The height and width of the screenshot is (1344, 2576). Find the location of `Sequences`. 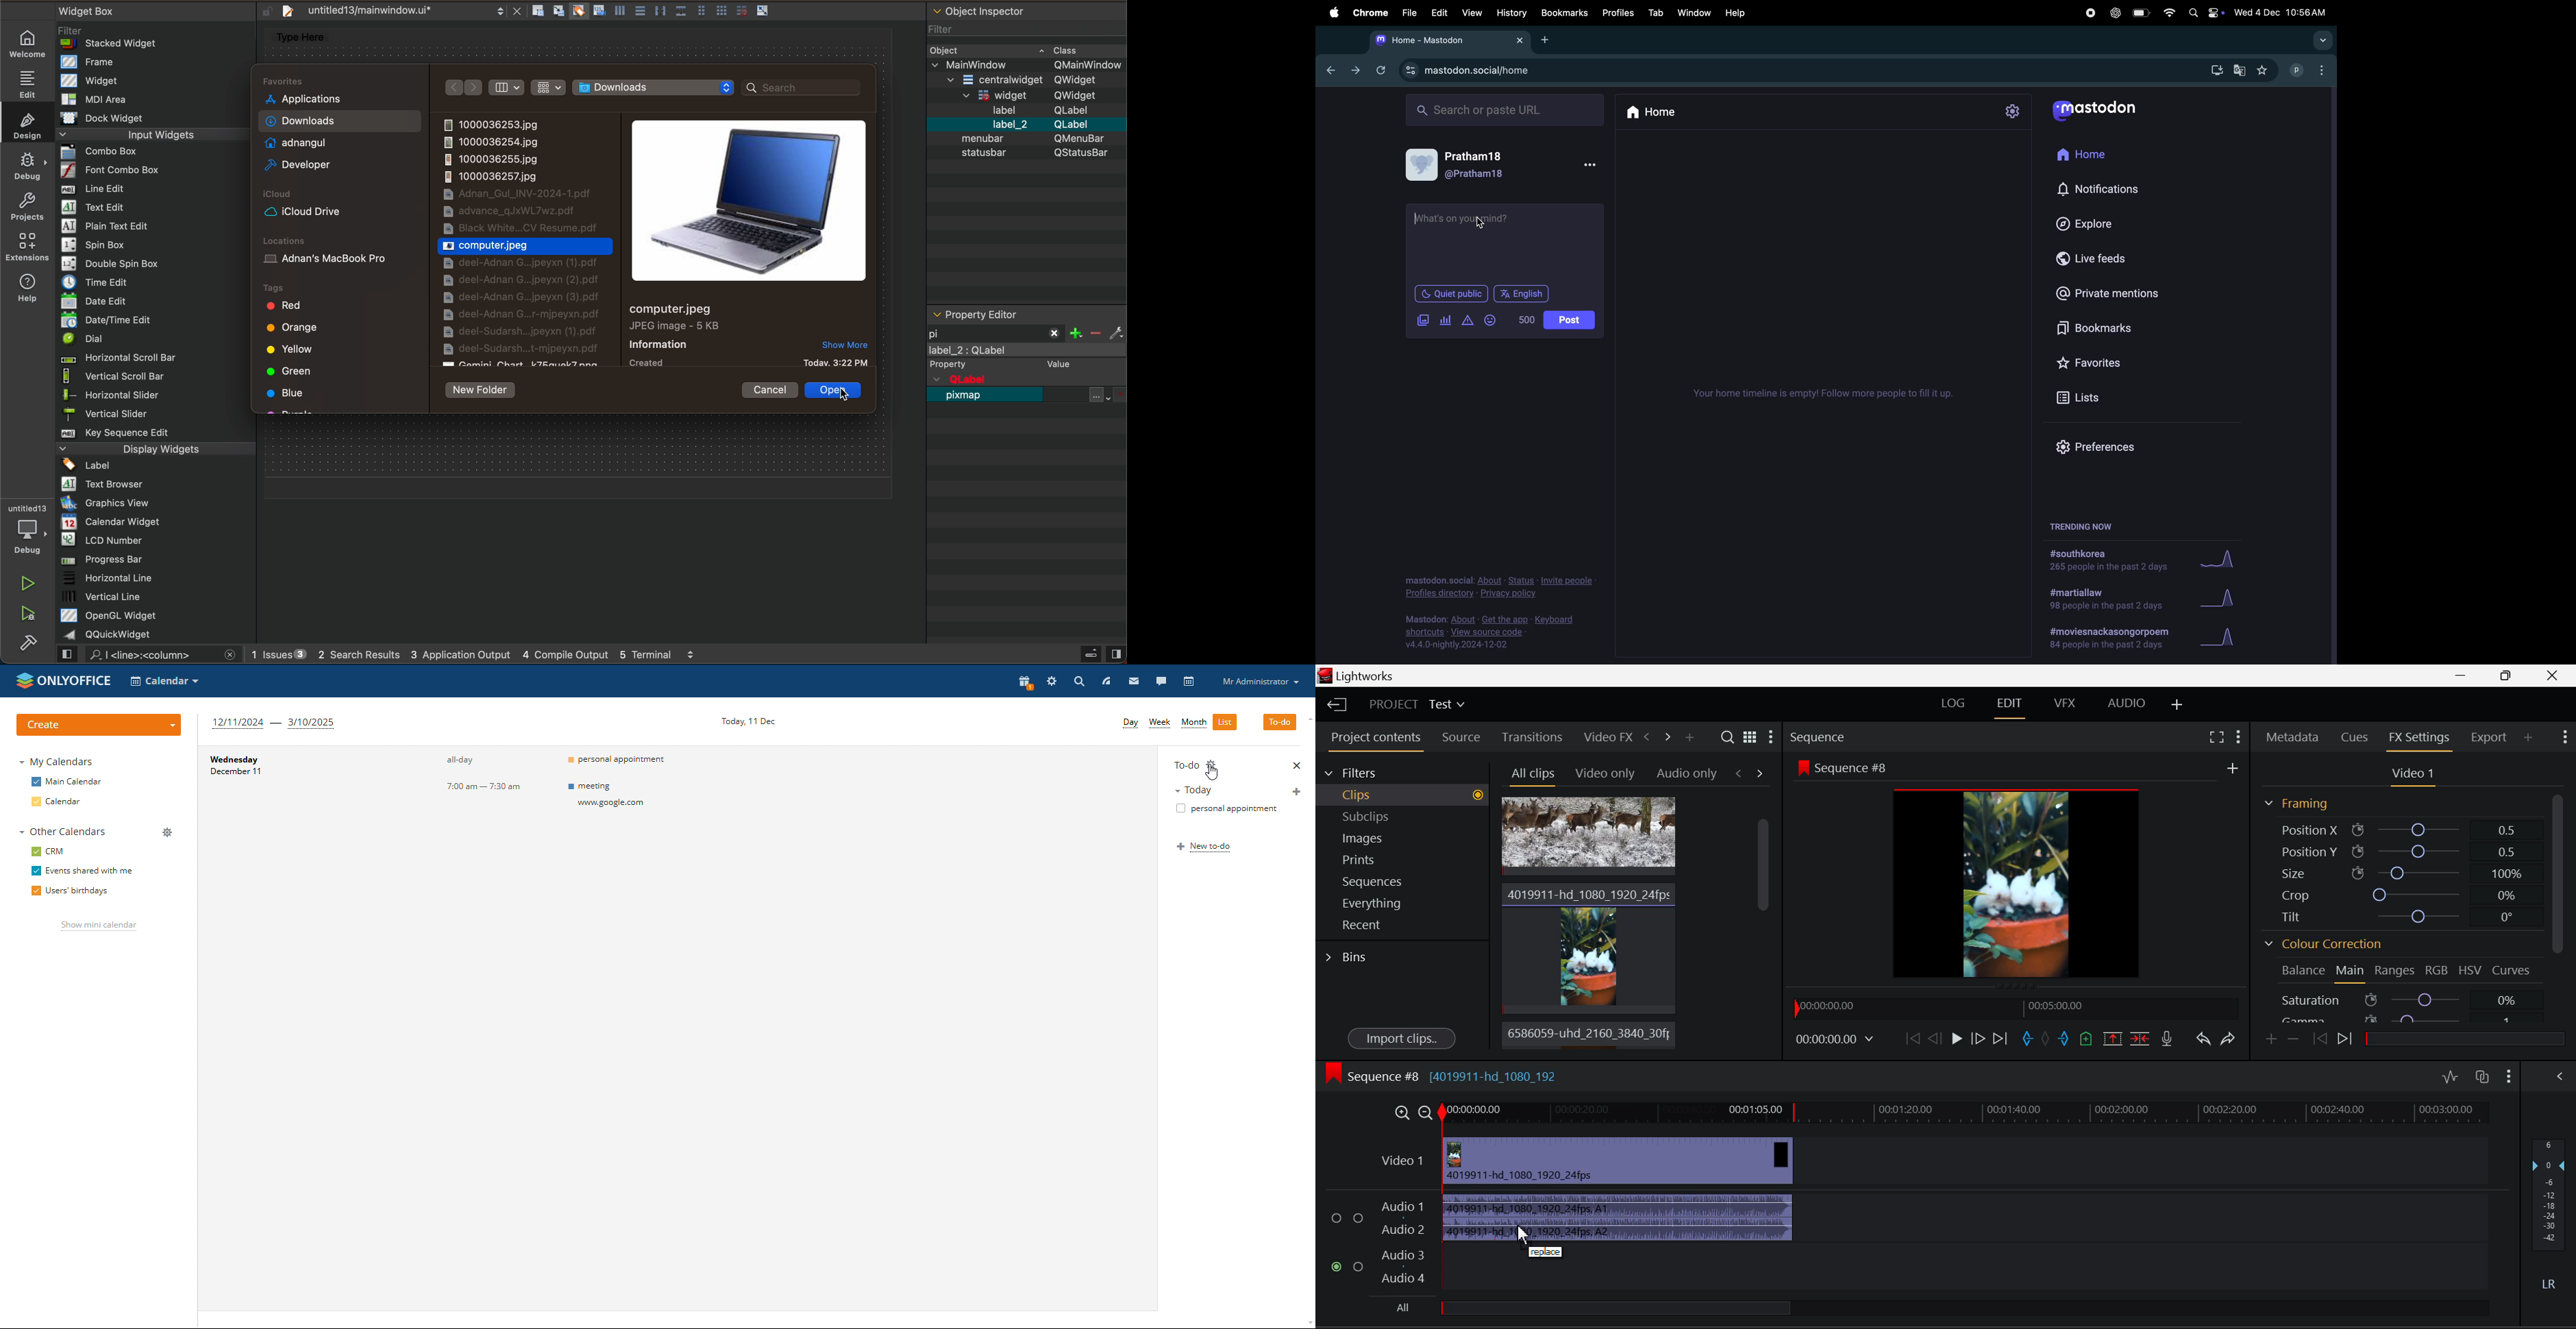

Sequences is located at coordinates (1403, 881).